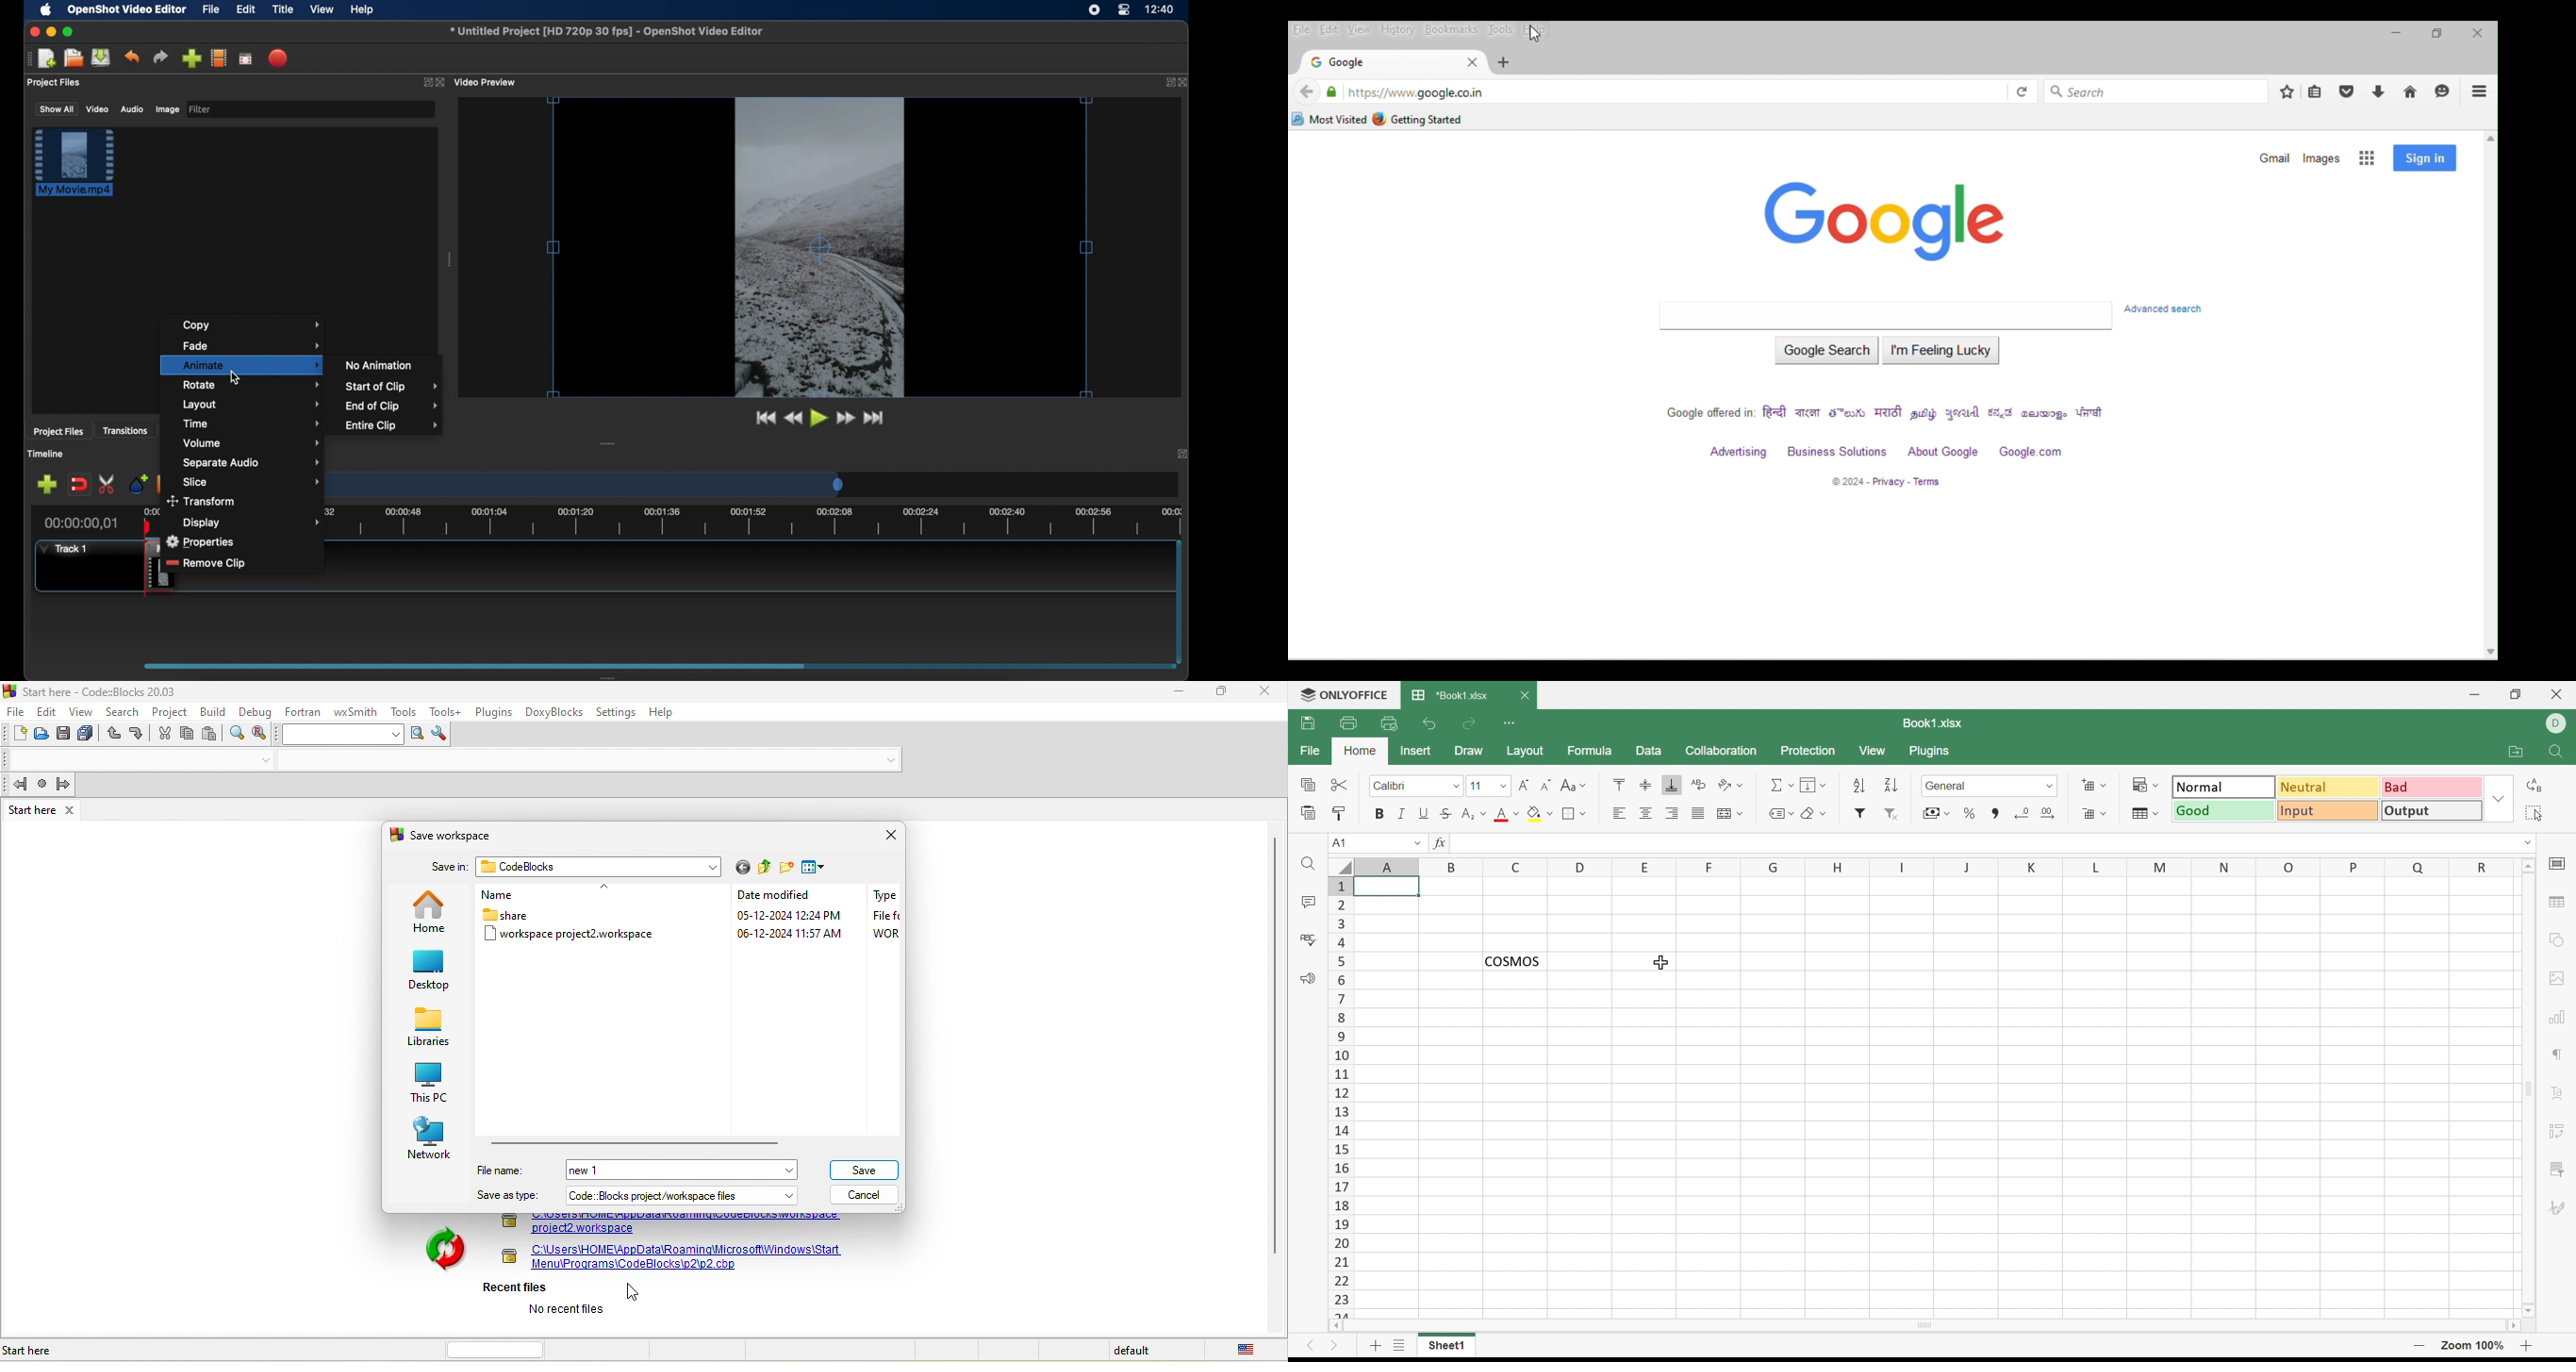 This screenshot has width=2576, height=1372. I want to click on google, so click(1340, 63).